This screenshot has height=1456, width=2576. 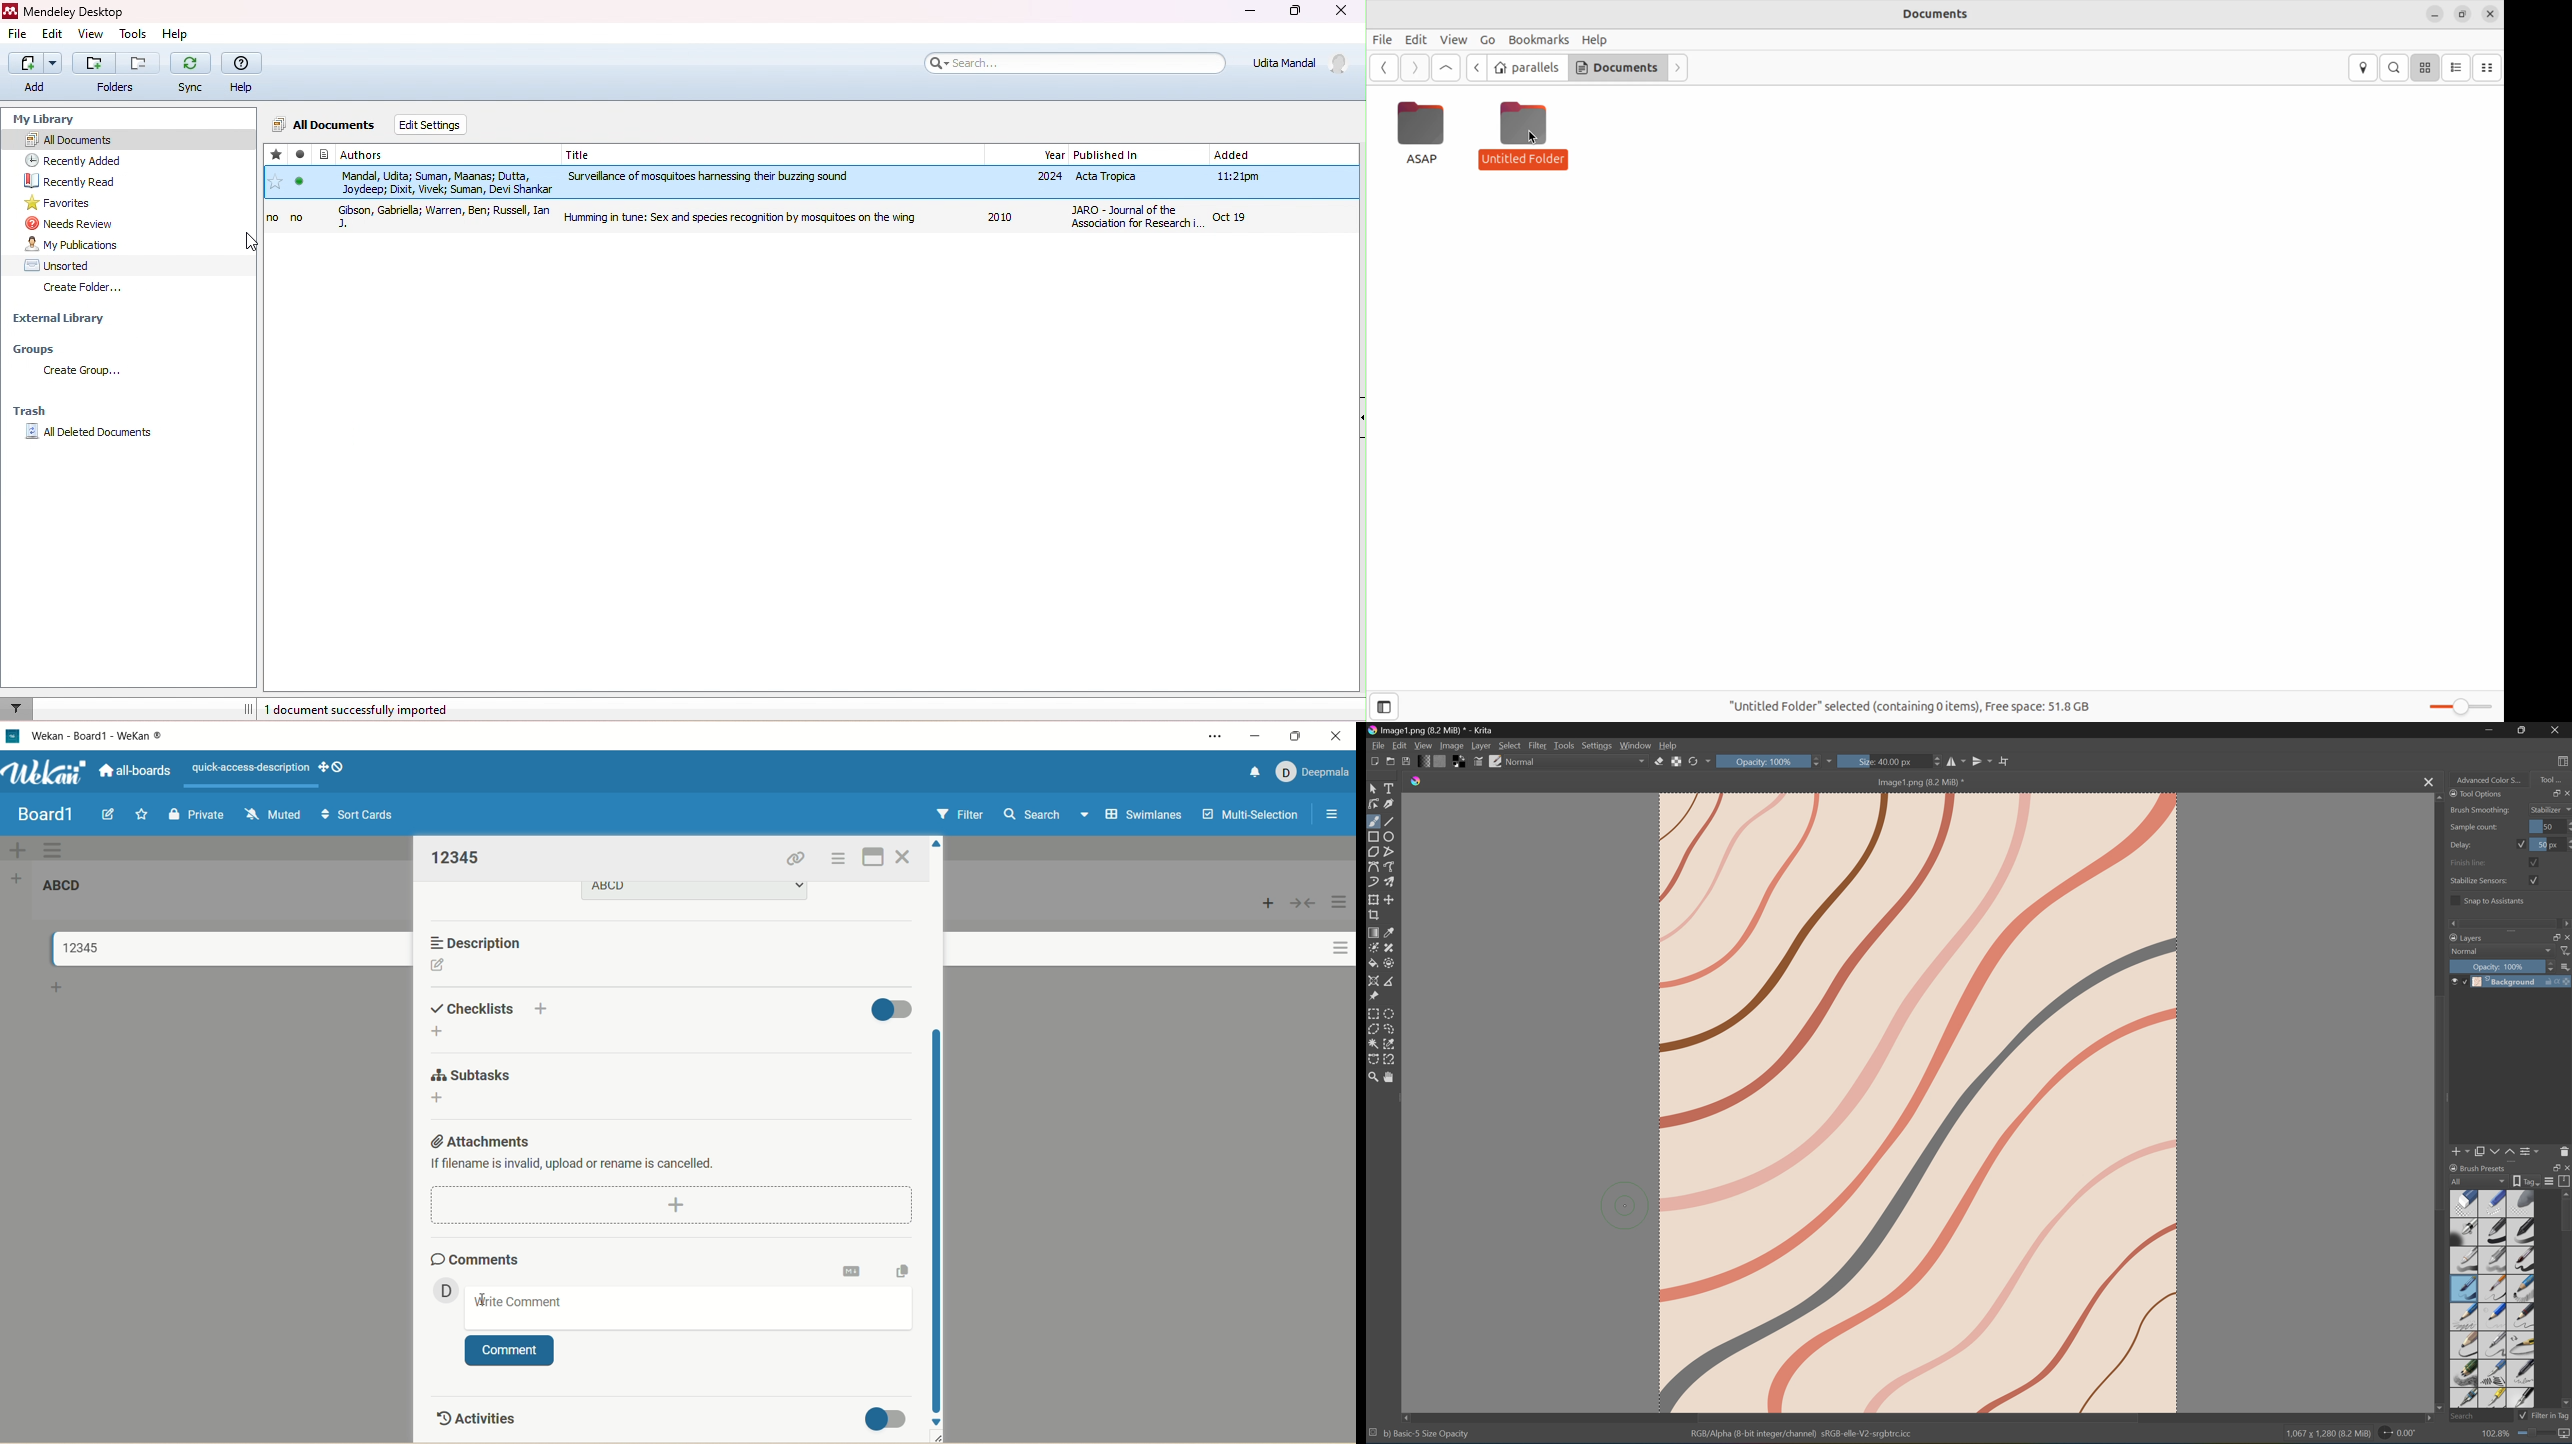 I want to click on Transform the layer or selection, so click(x=1374, y=899).